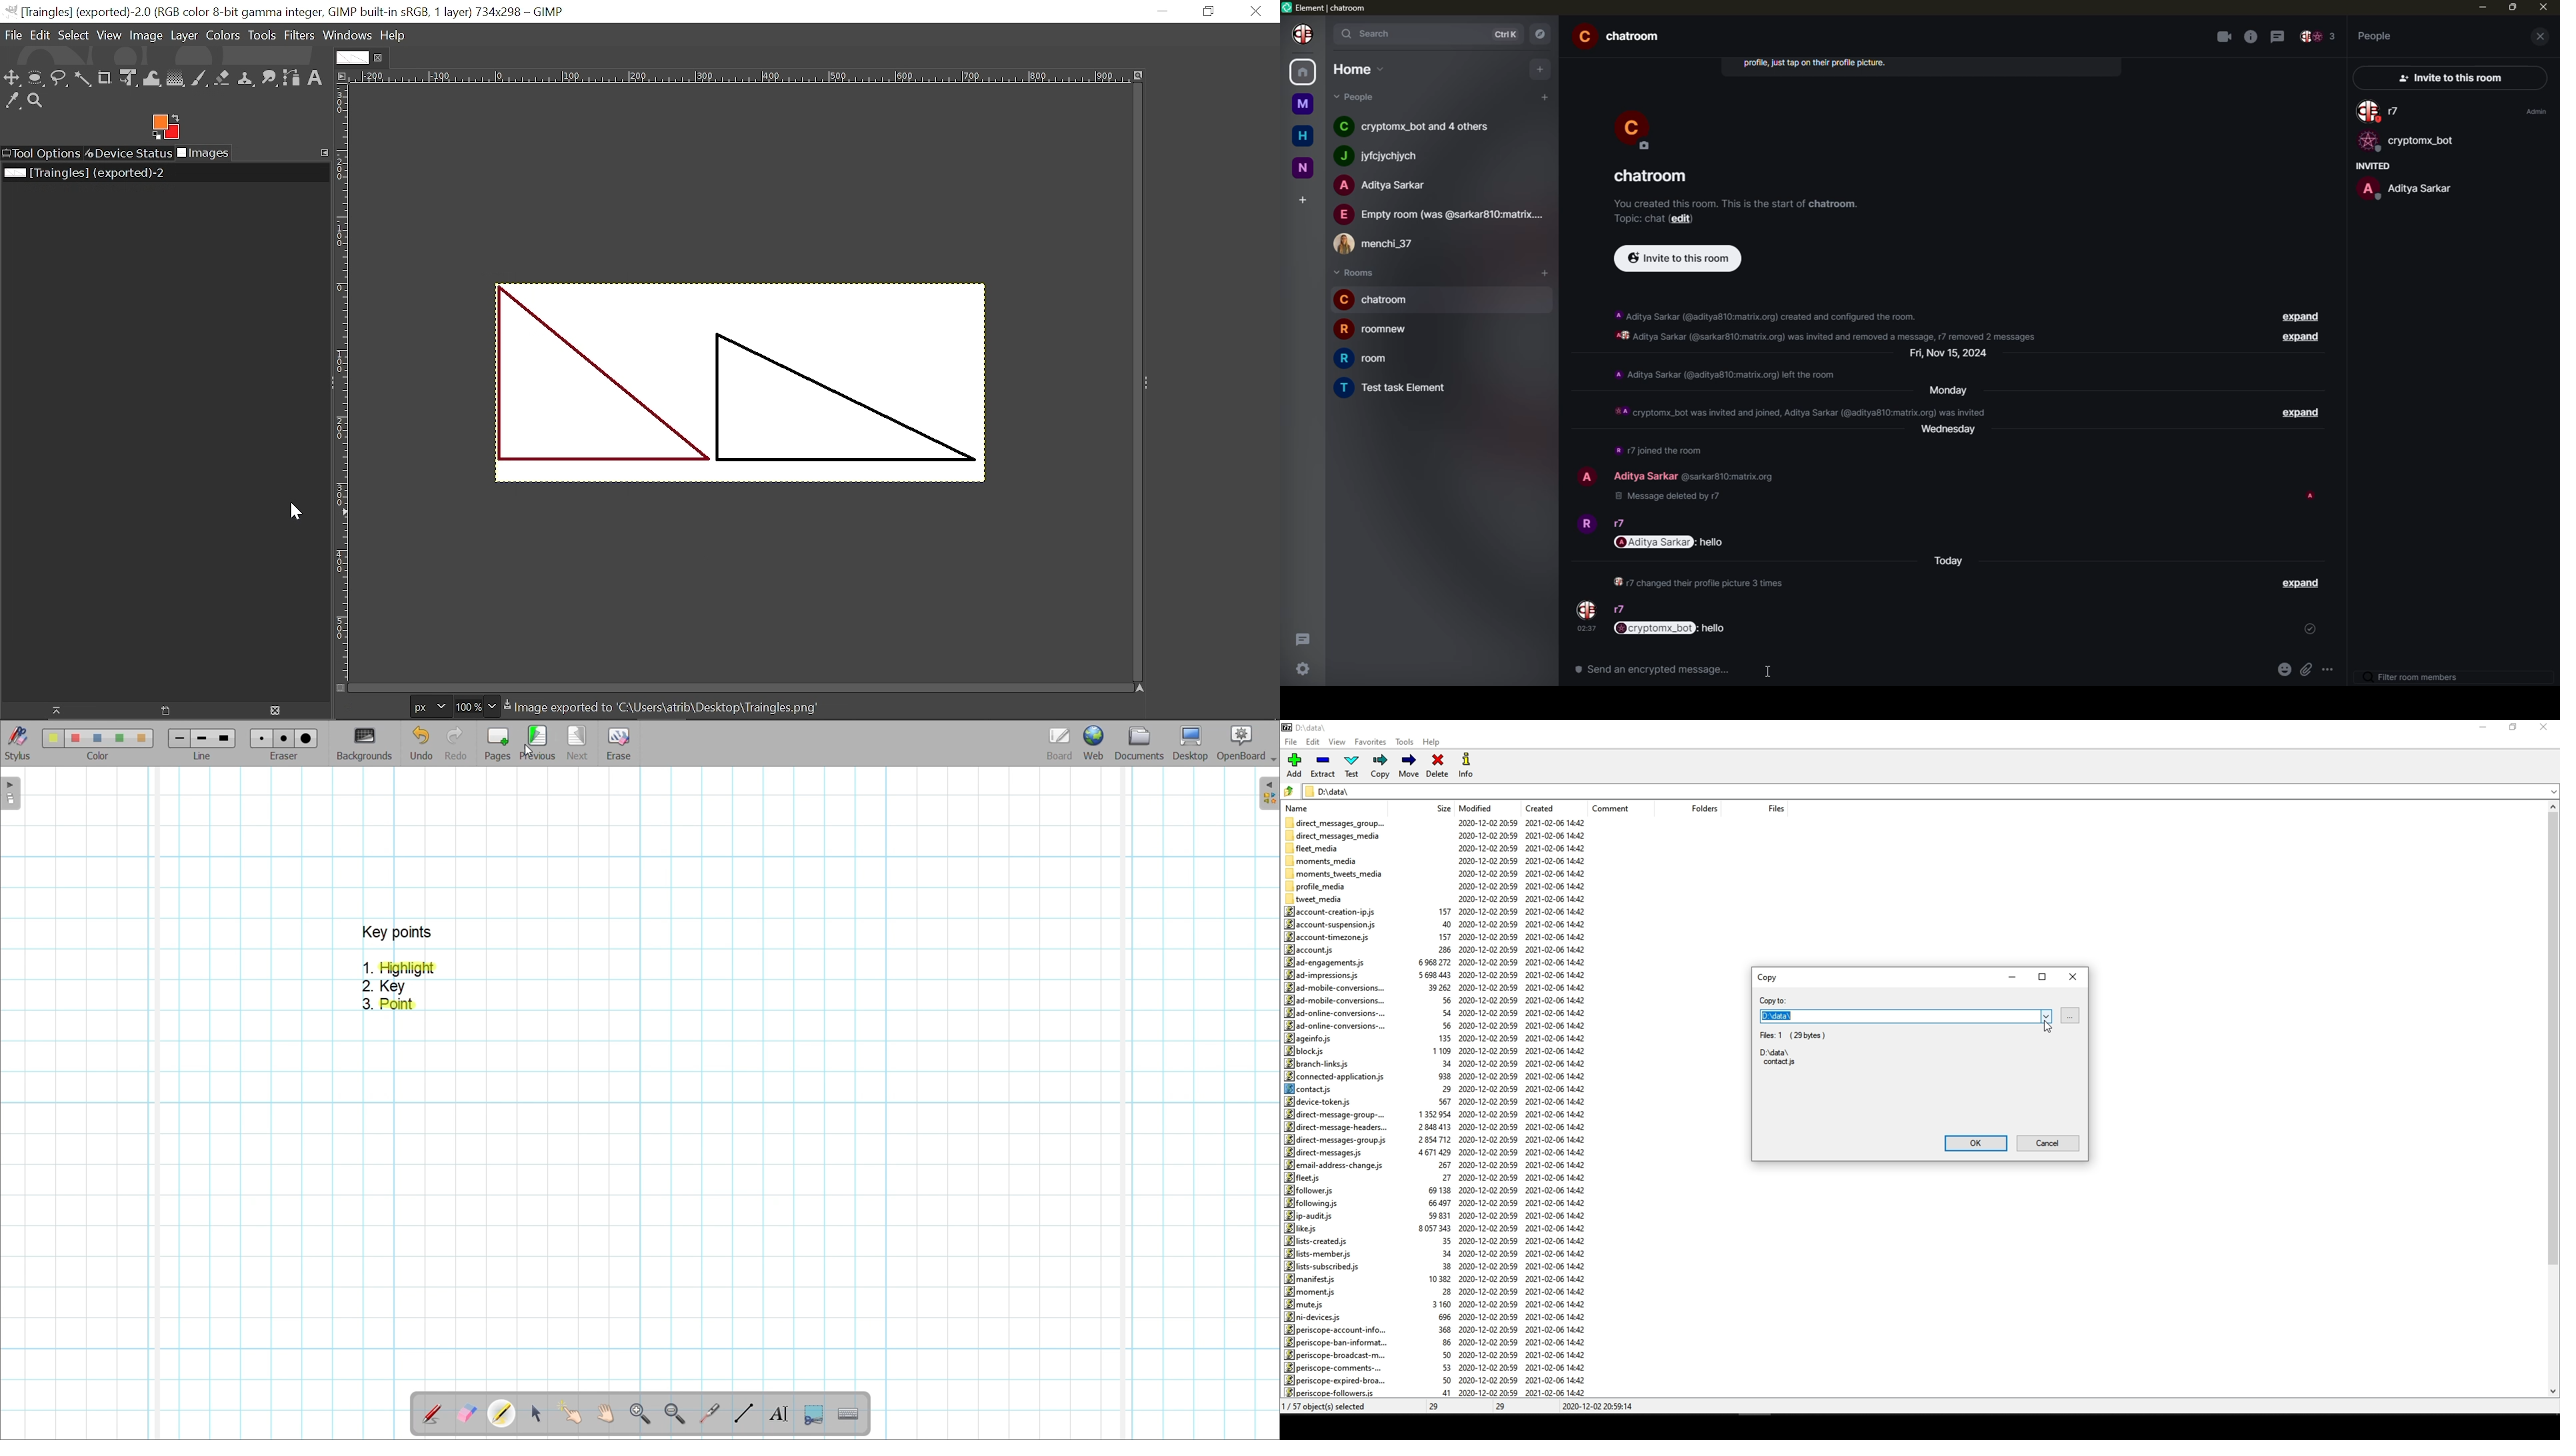  Describe the element at coordinates (1304, 70) in the screenshot. I see `home` at that location.